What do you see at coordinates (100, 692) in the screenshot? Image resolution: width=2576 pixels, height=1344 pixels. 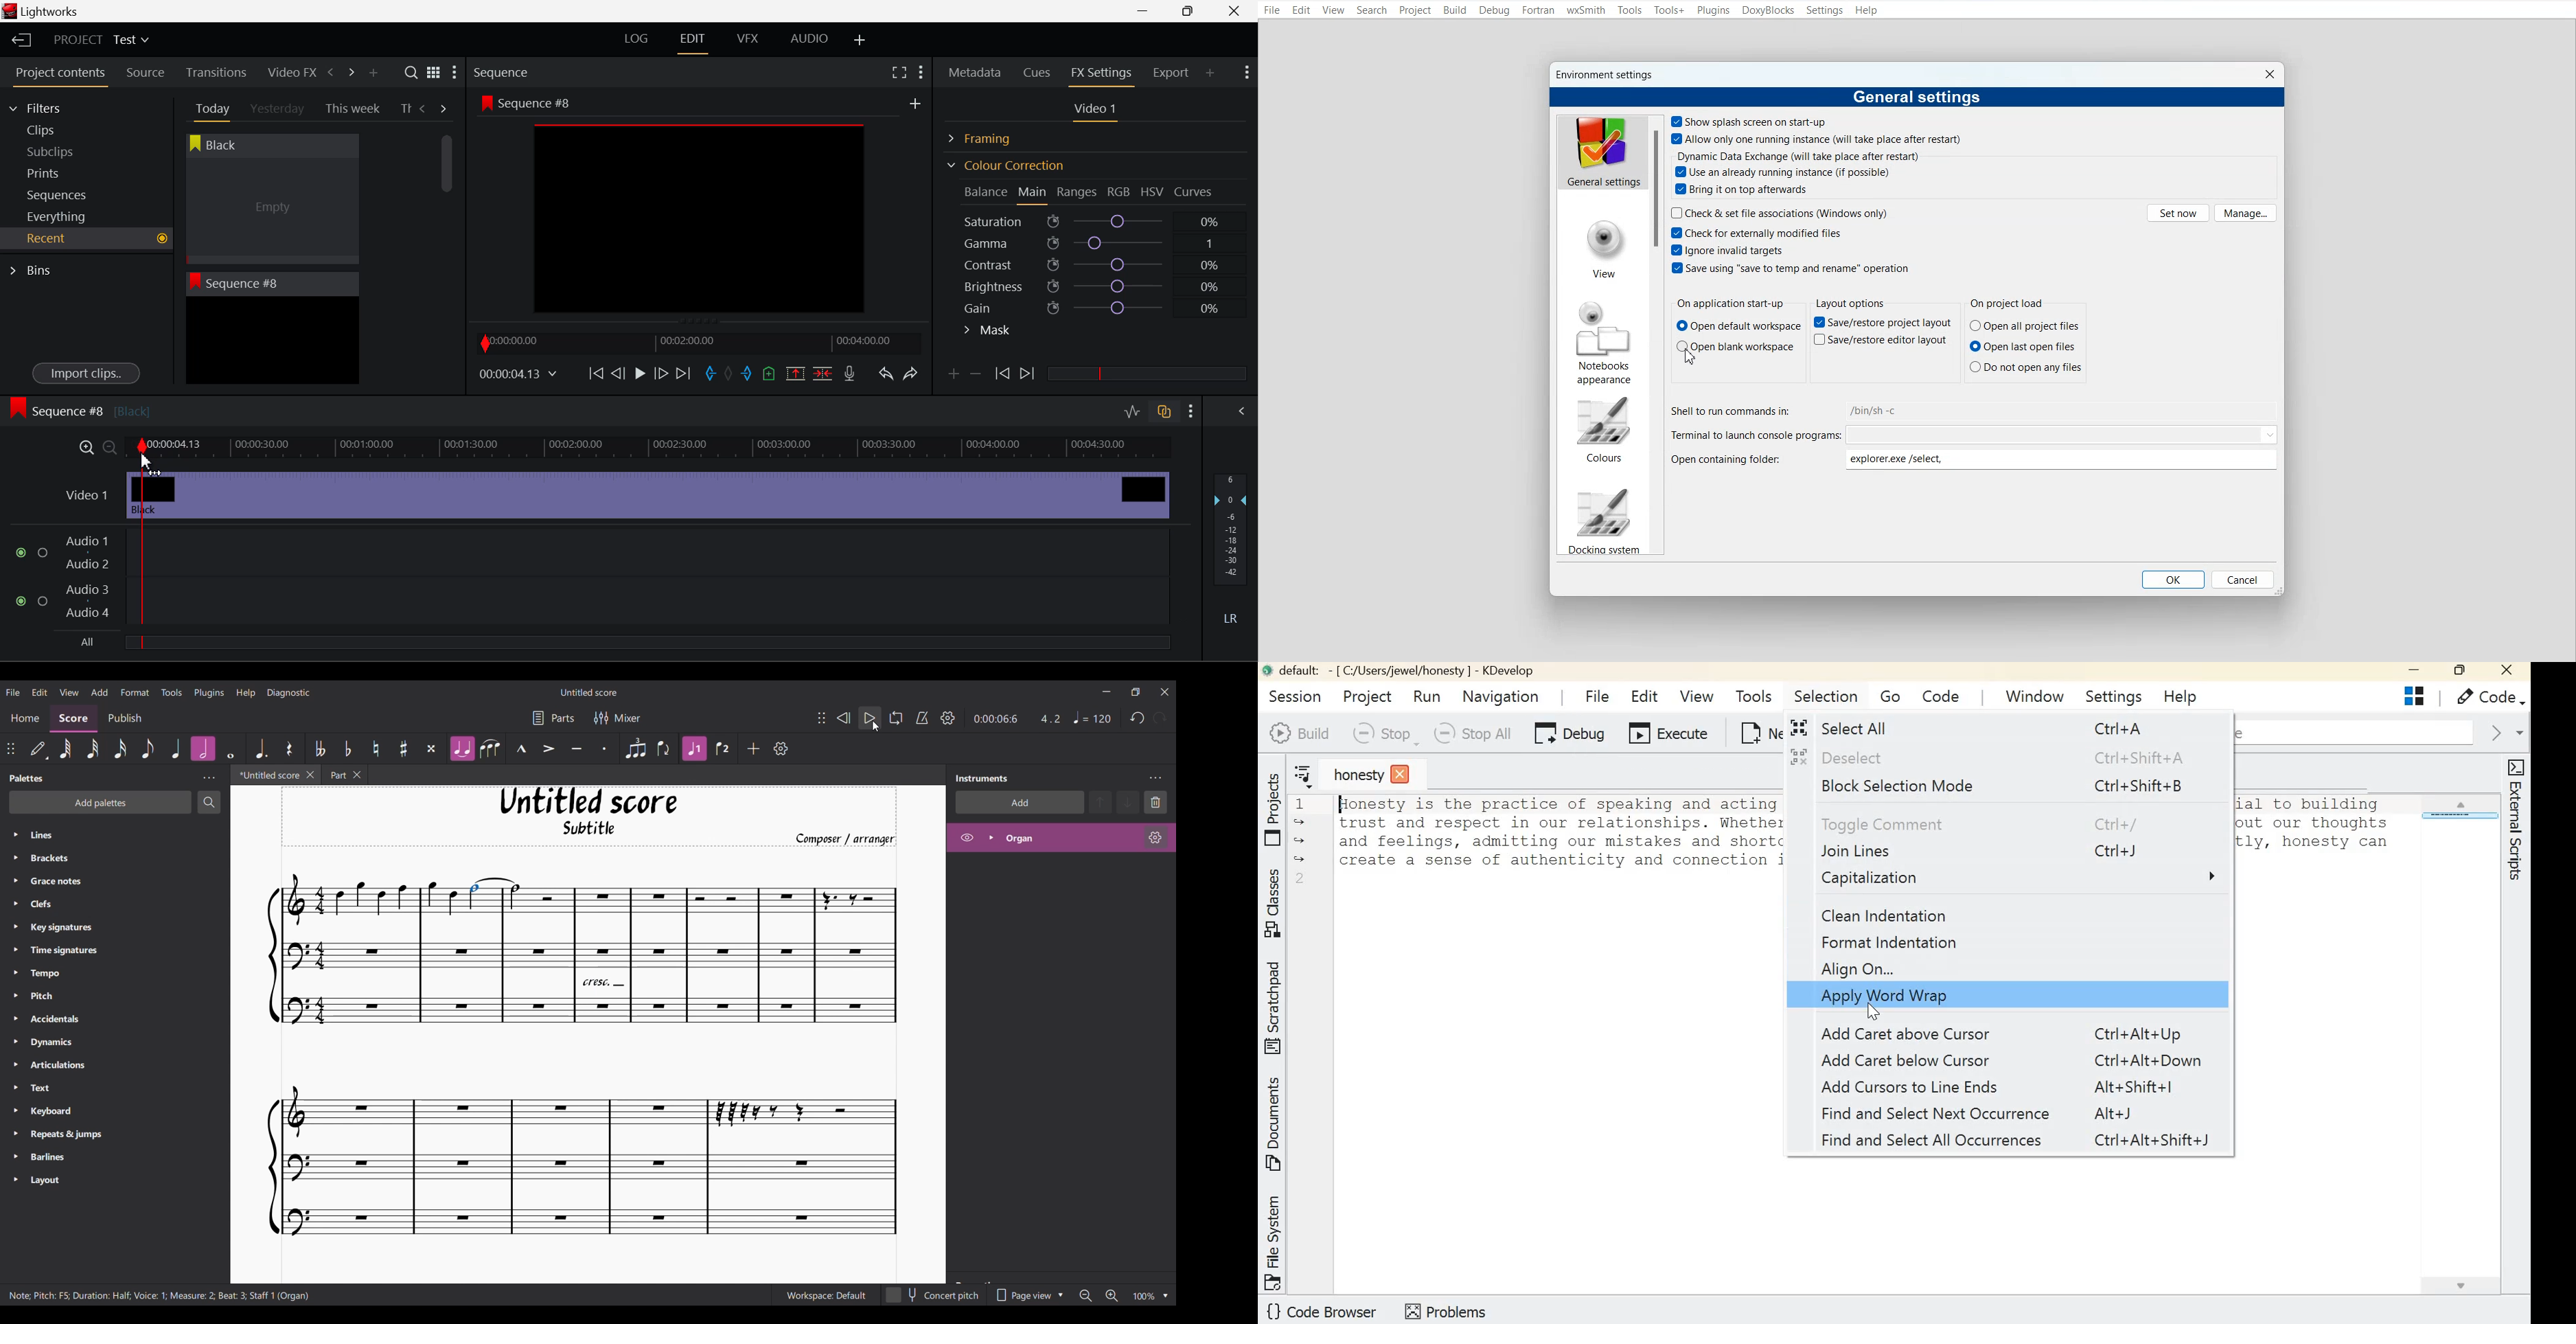 I see `Add menu` at bounding box center [100, 692].